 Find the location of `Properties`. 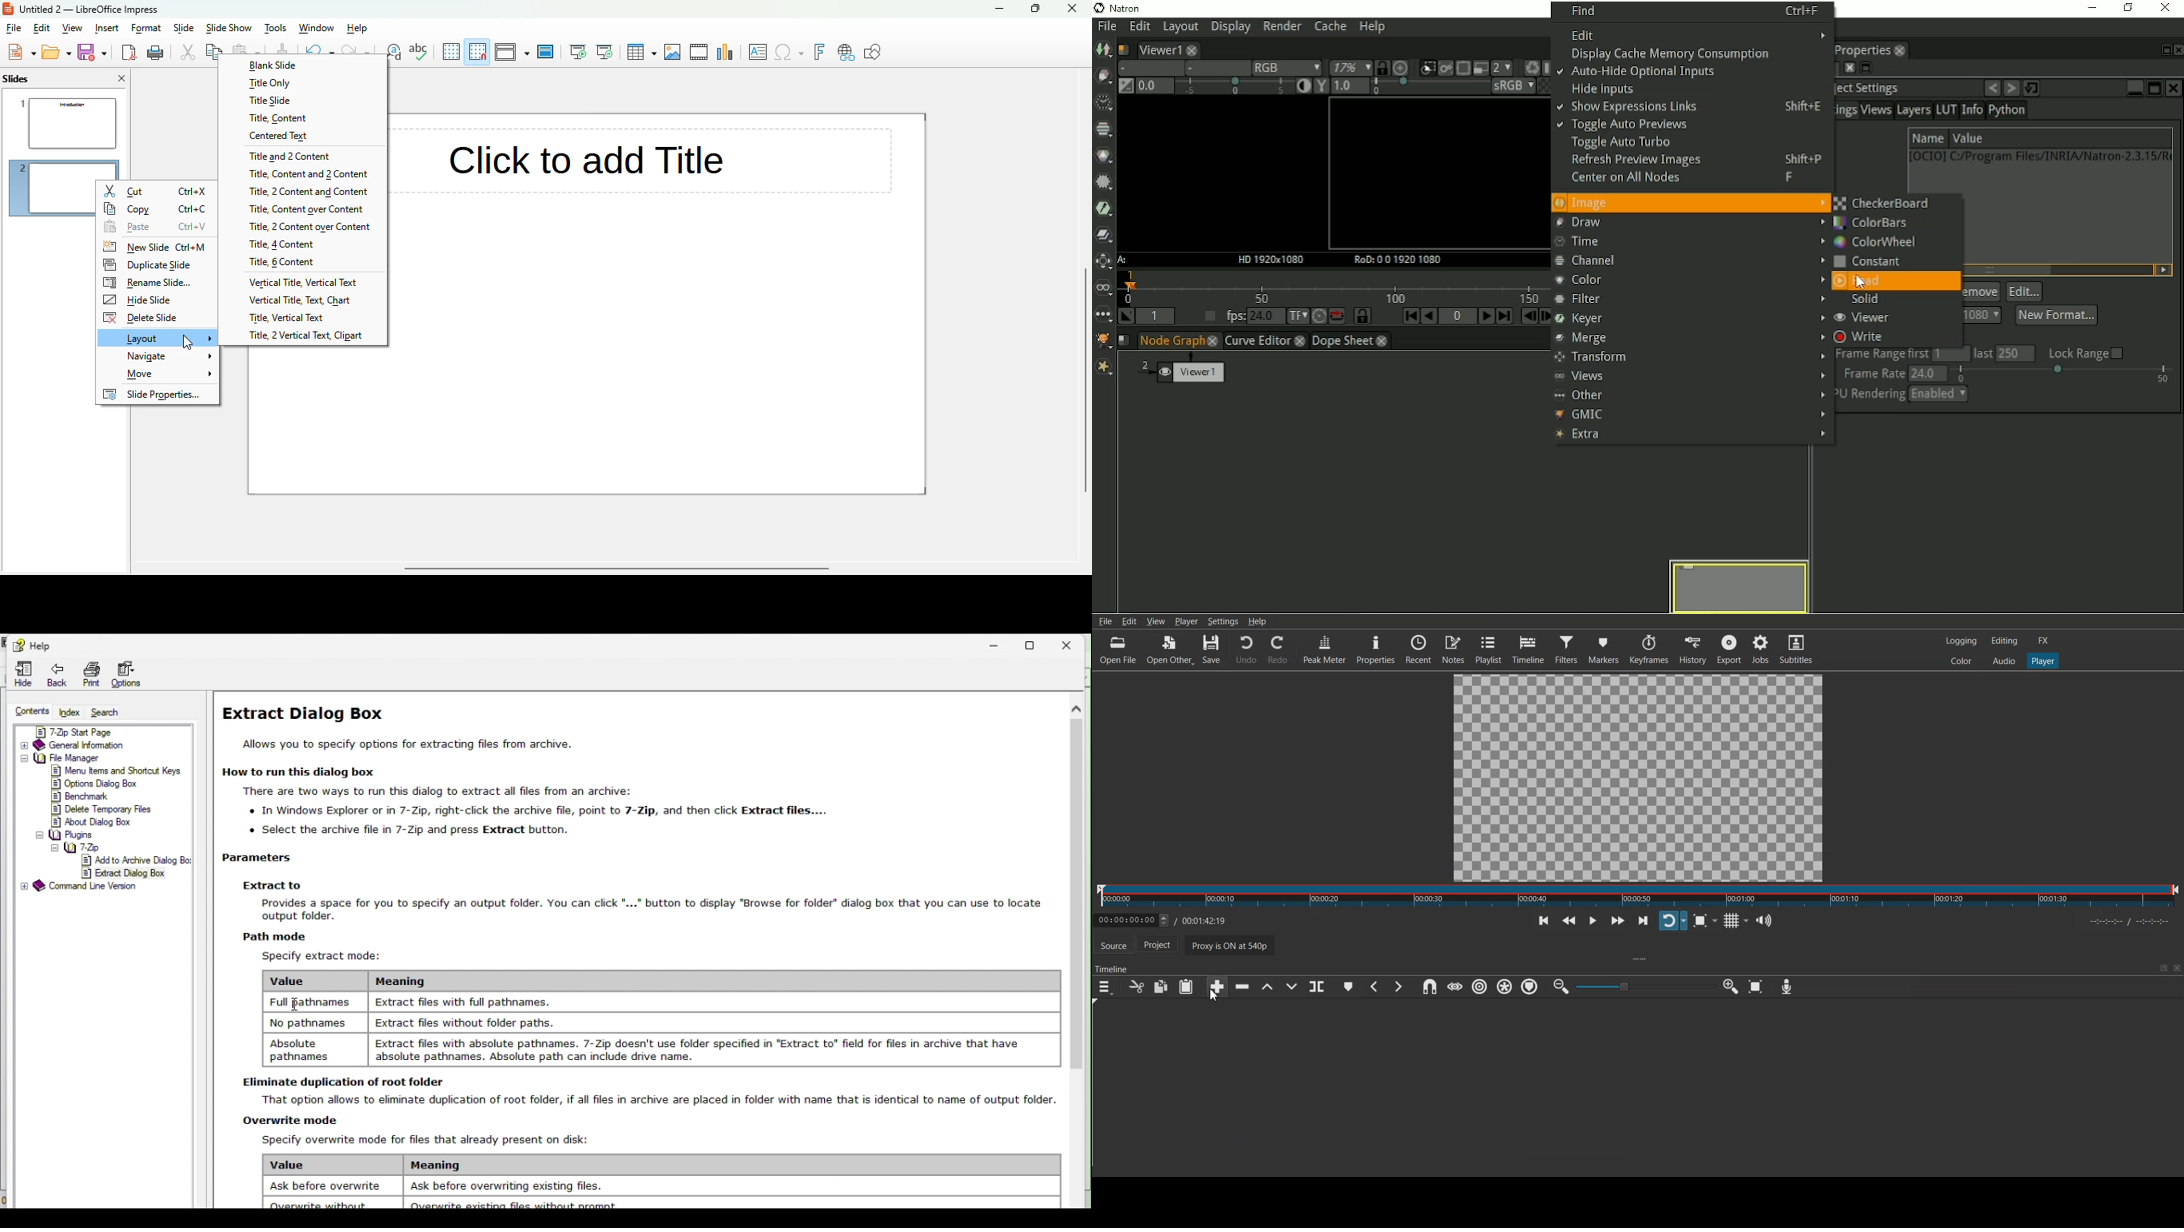

Properties is located at coordinates (1375, 649).